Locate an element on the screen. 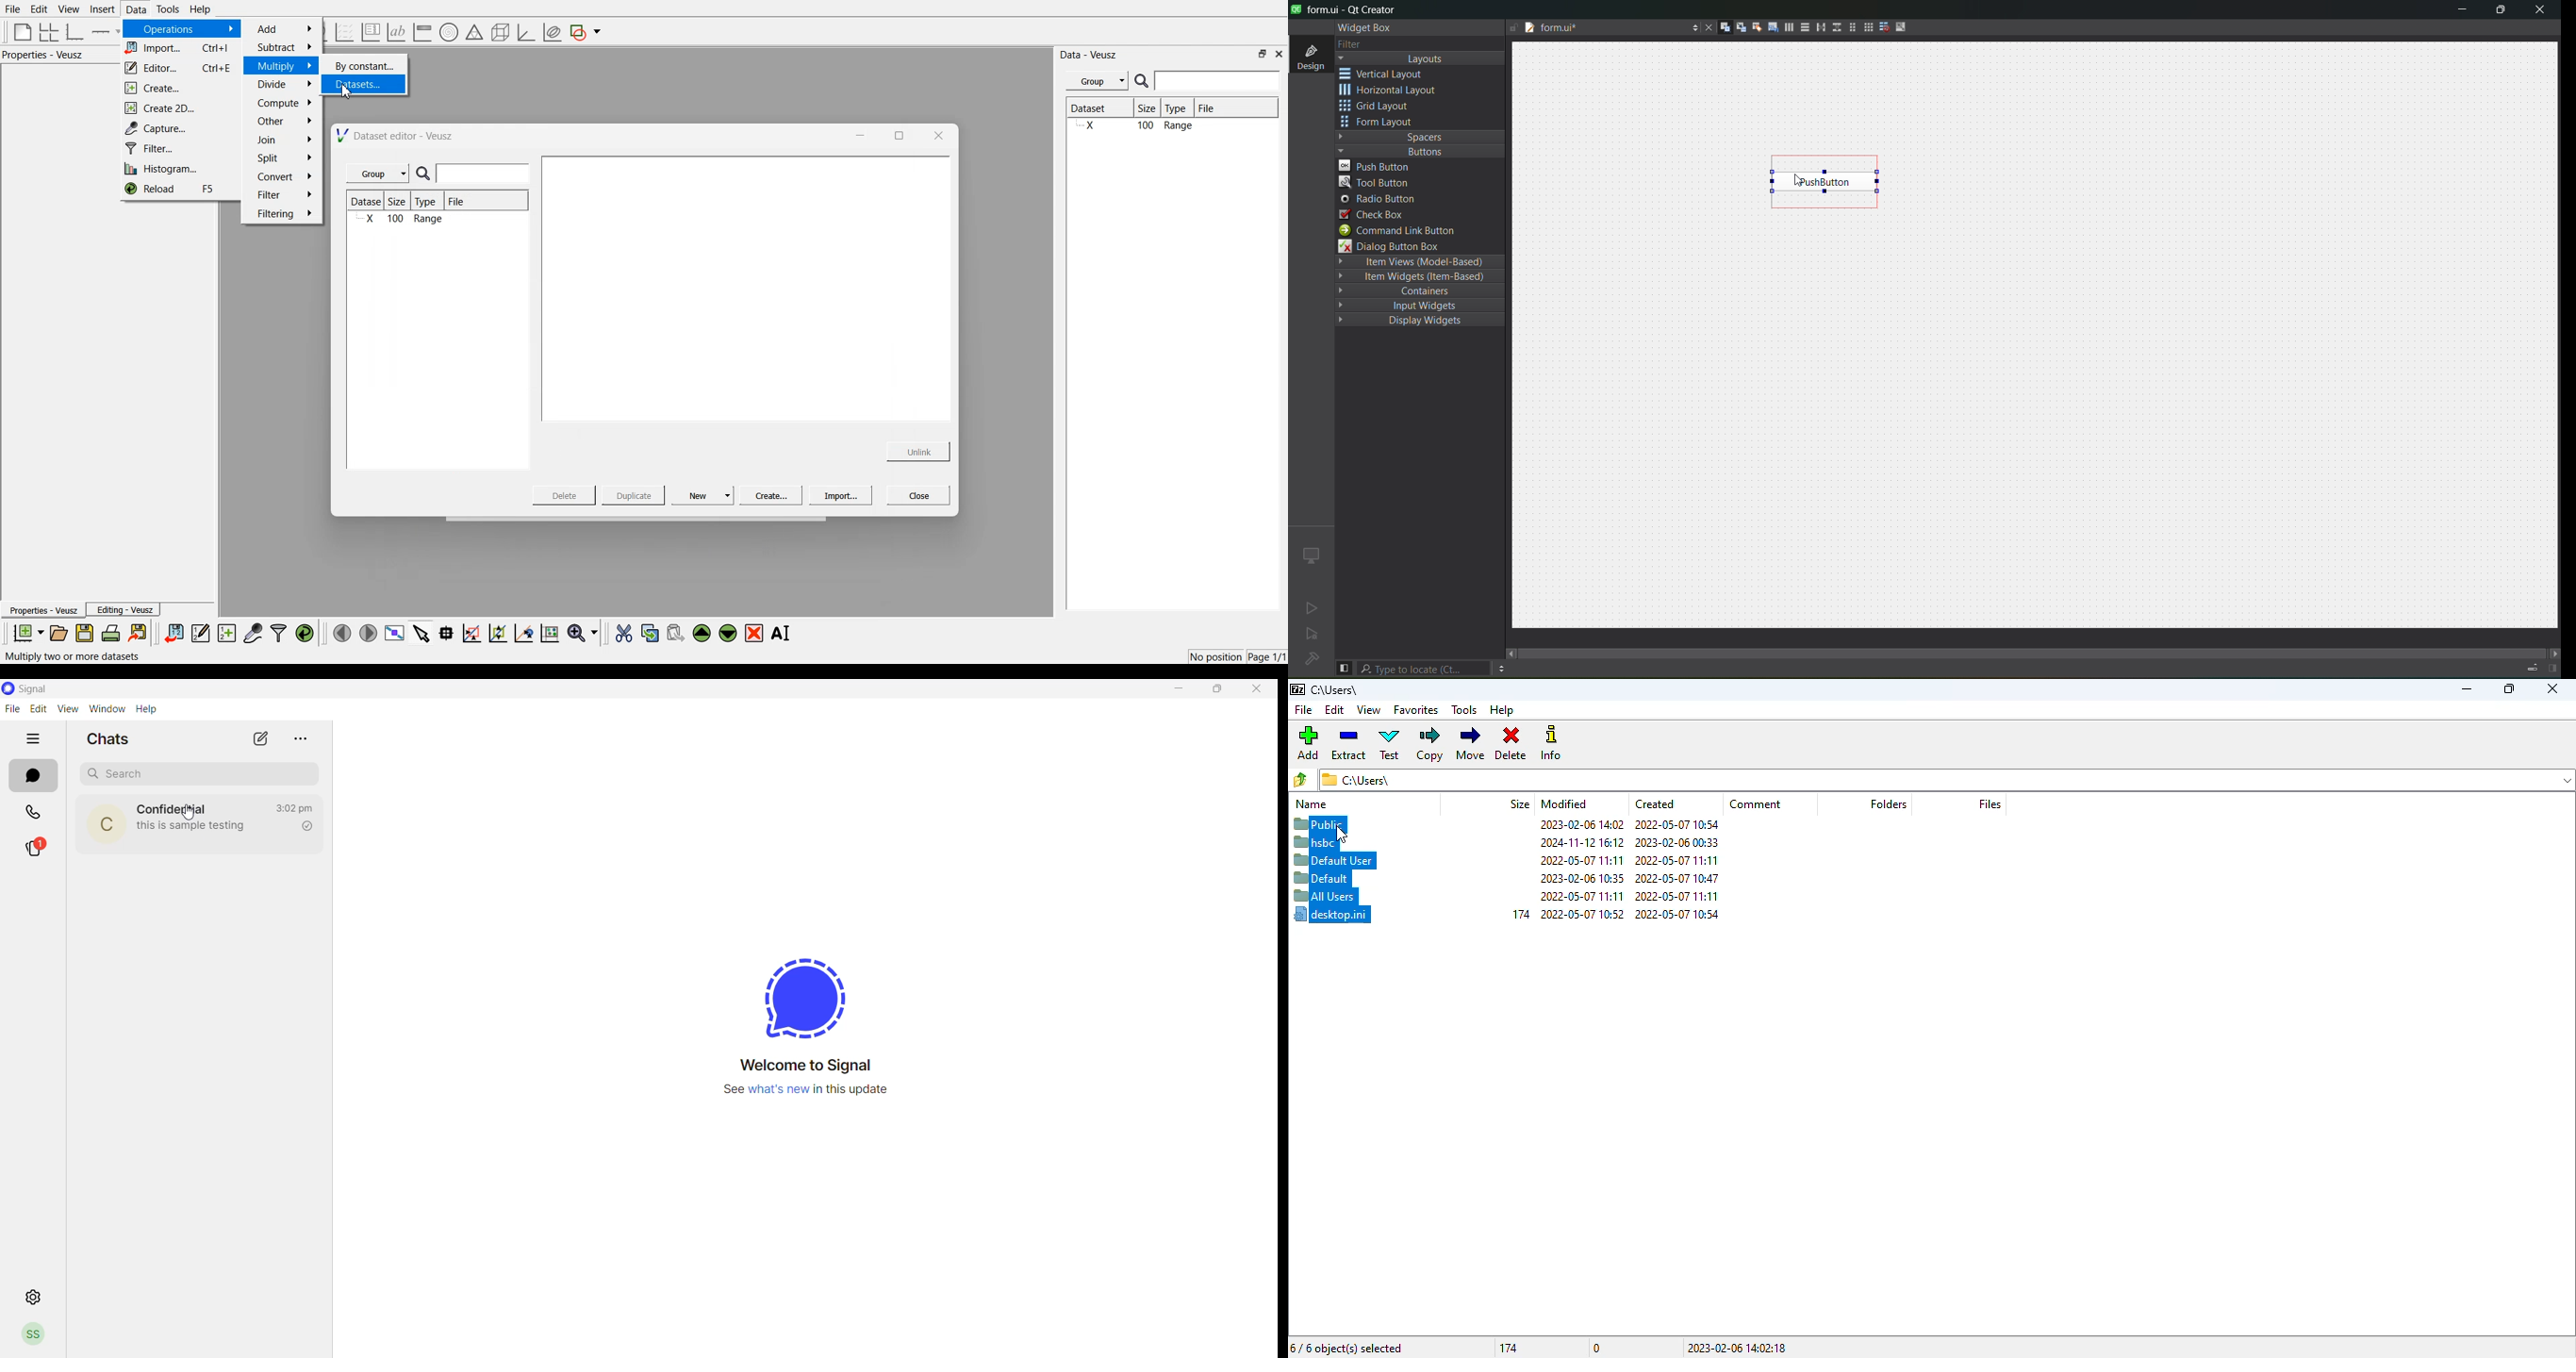  open is located at coordinates (58, 633).